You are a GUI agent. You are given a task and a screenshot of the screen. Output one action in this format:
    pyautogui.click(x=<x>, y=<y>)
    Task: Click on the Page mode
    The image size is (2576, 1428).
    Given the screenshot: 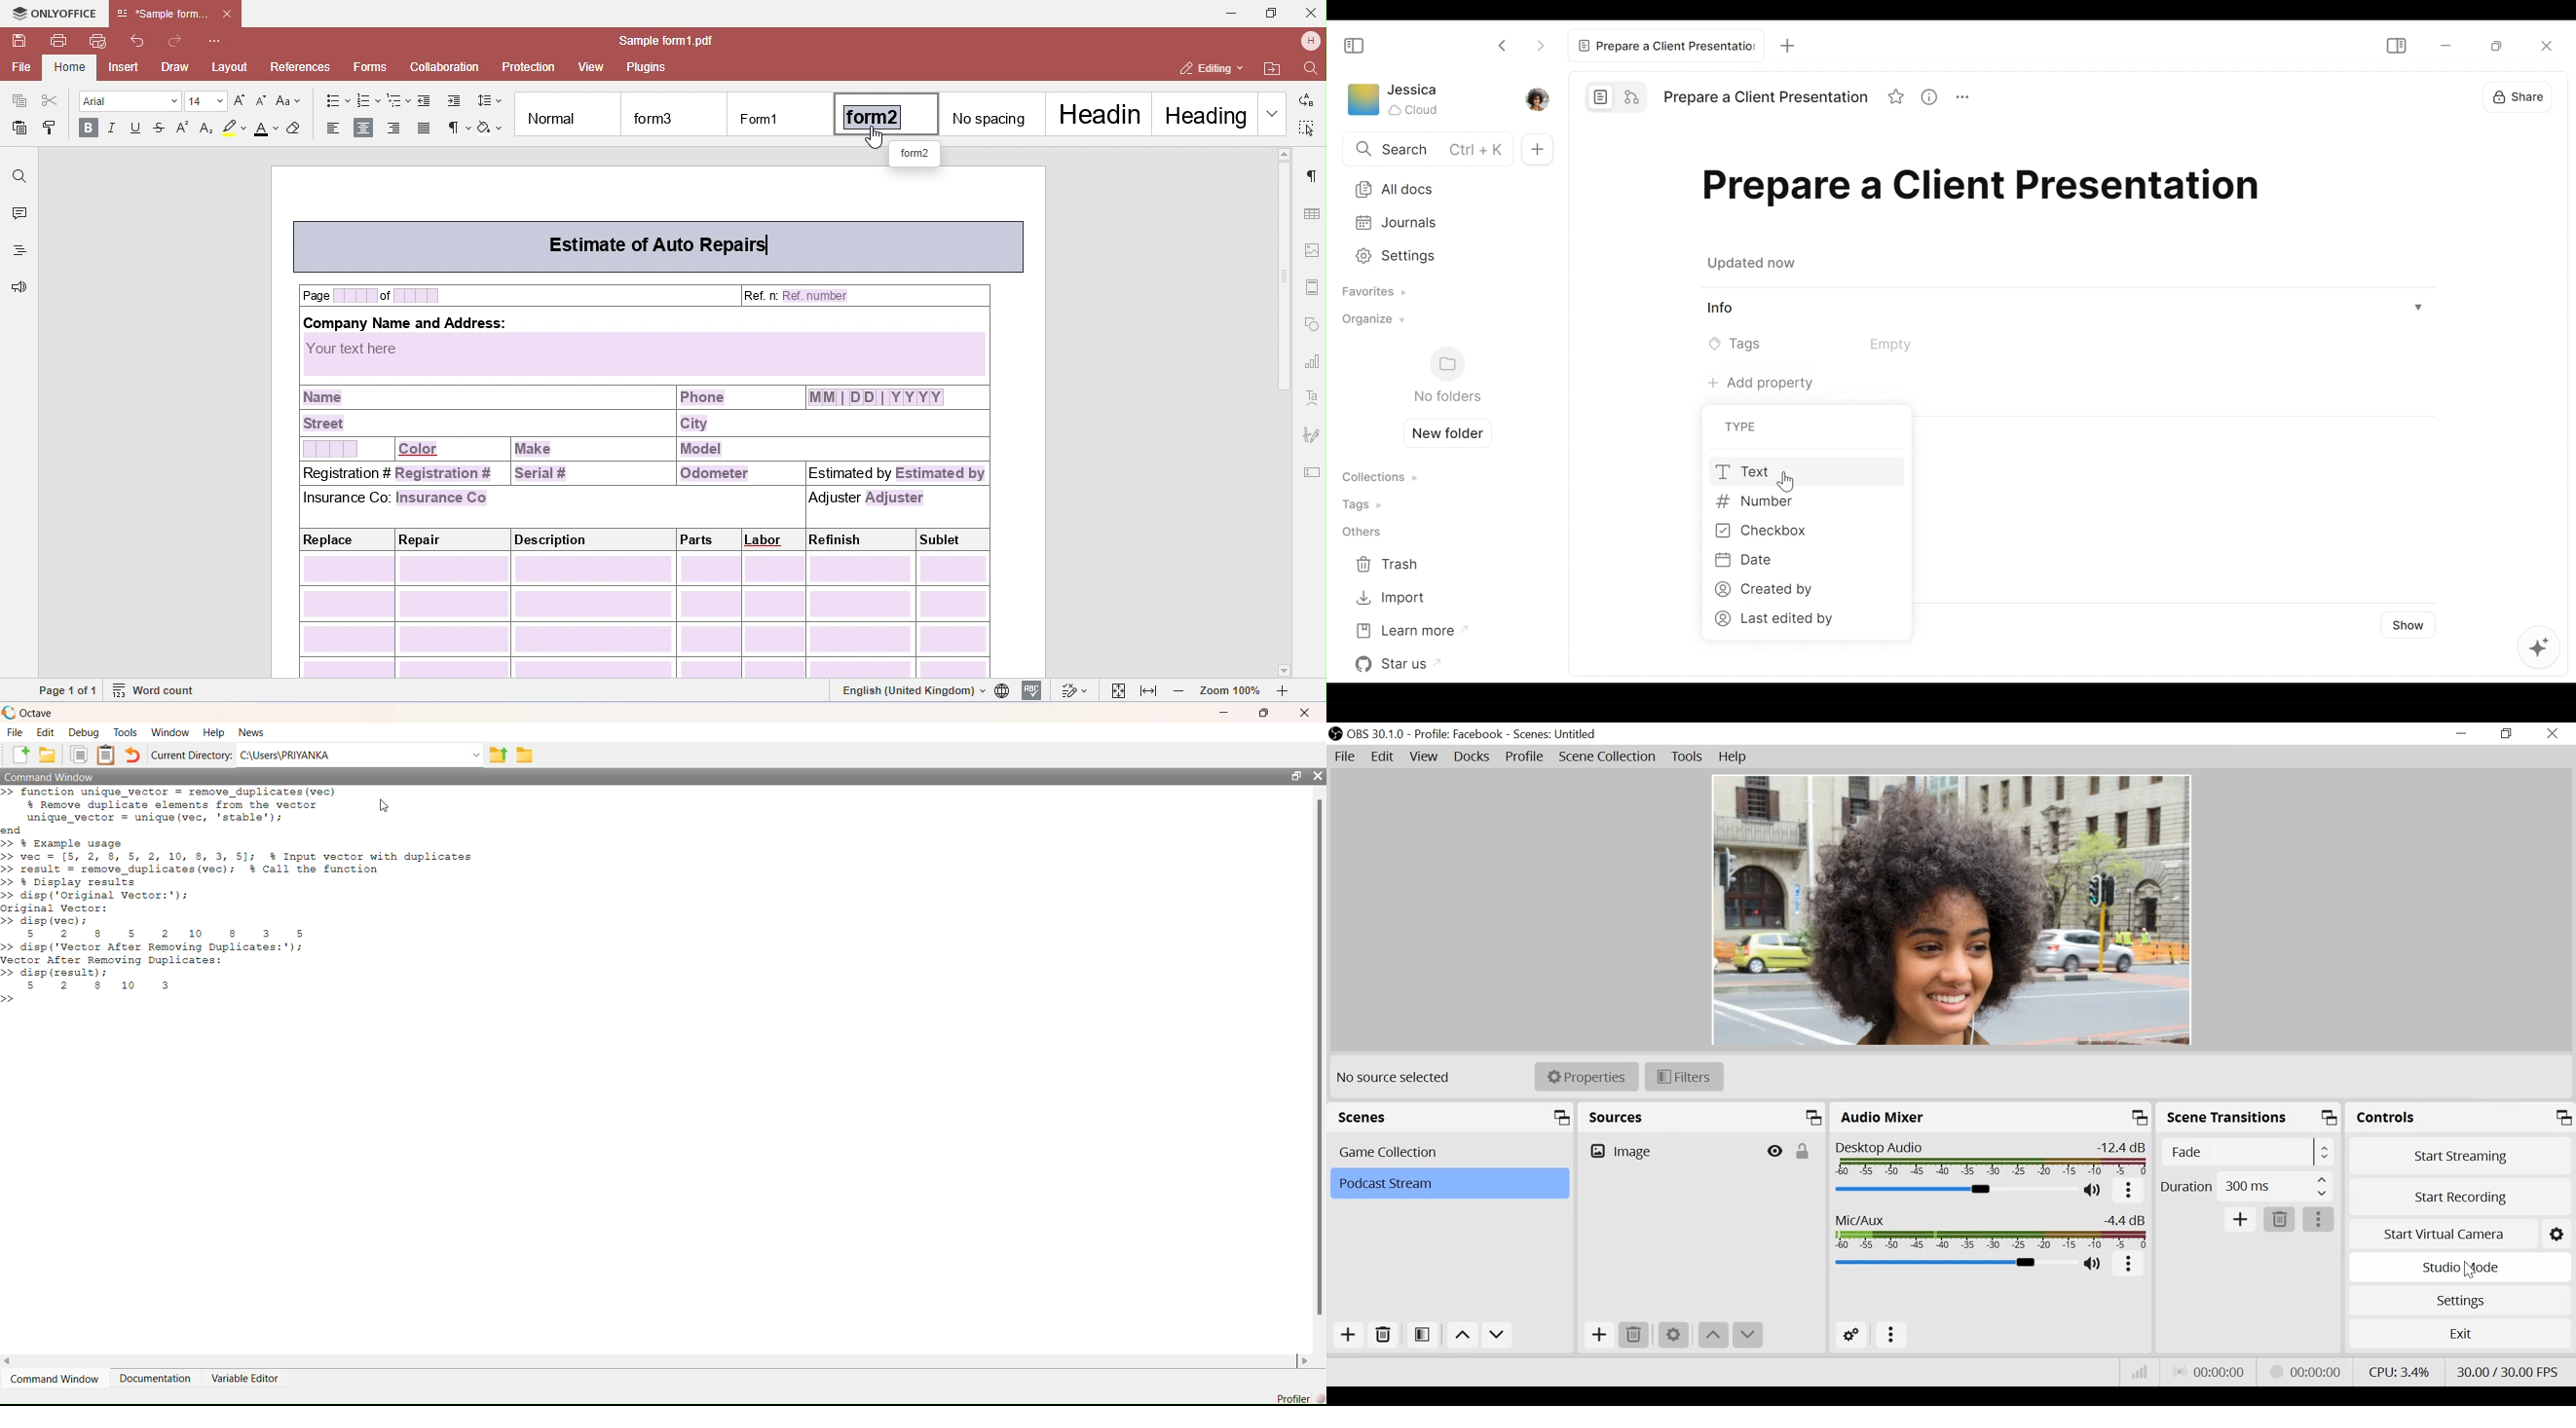 What is the action you would take?
    pyautogui.click(x=1601, y=96)
    